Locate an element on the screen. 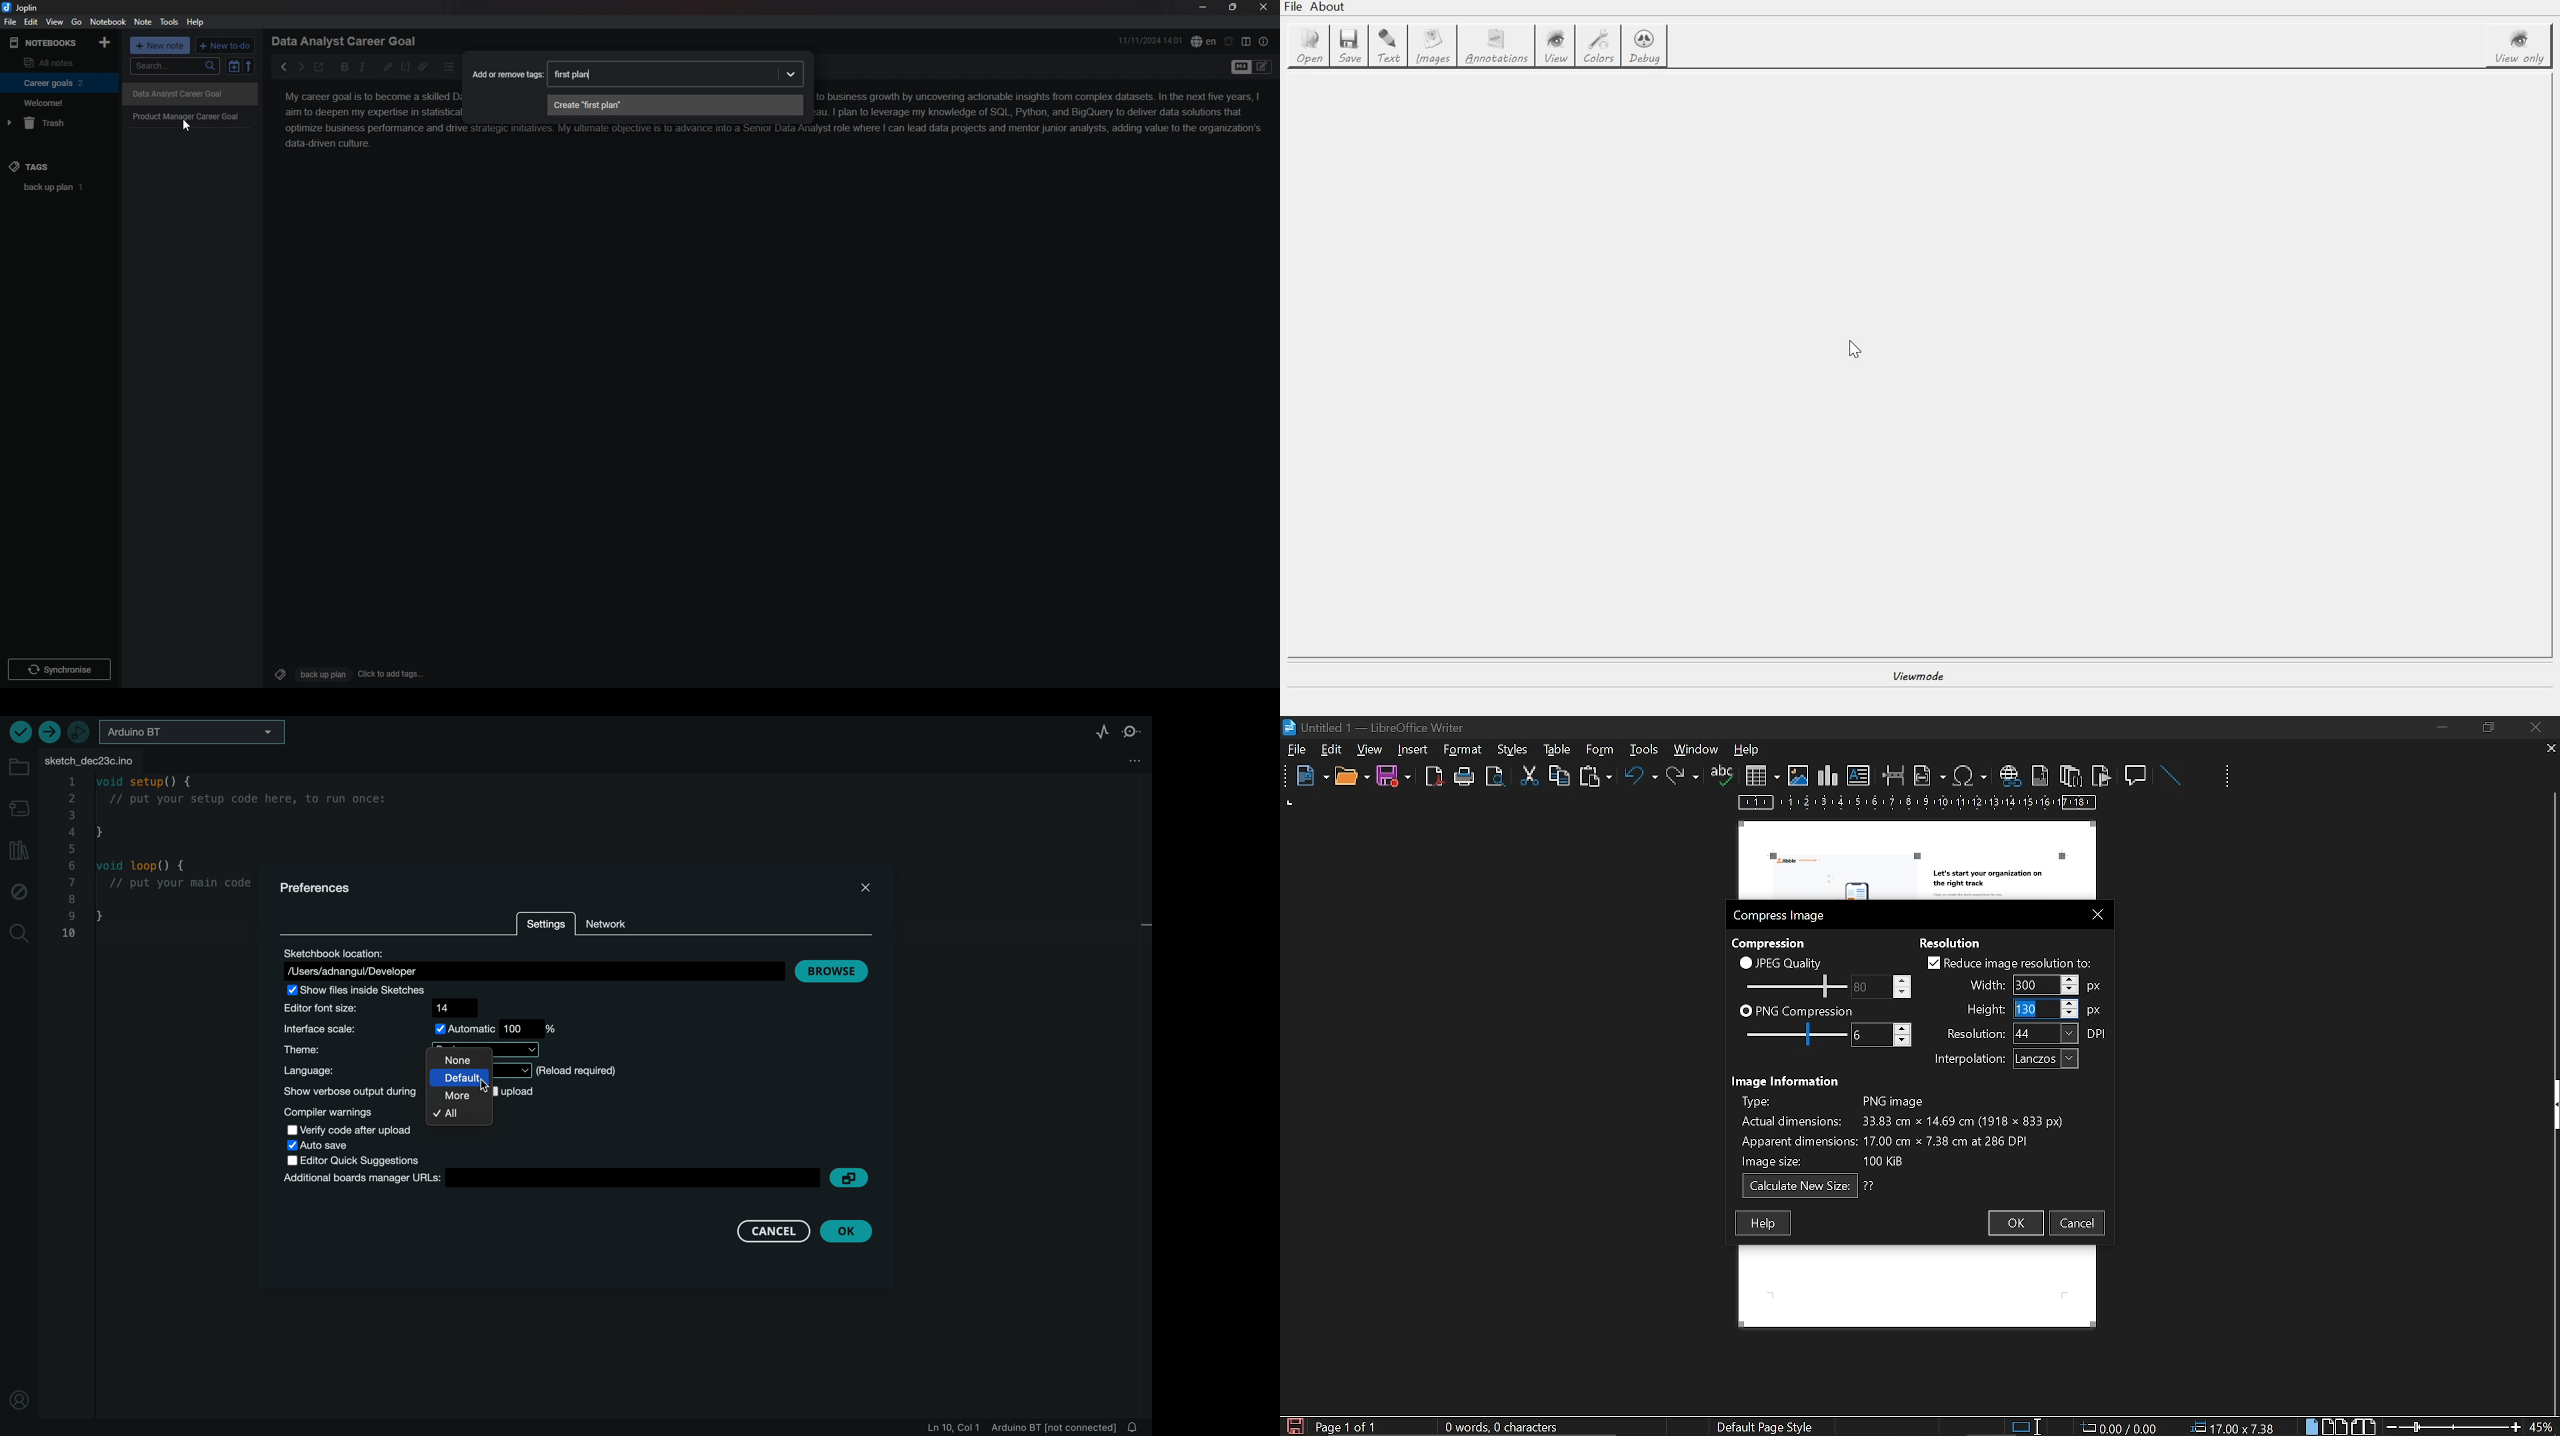 This screenshot has width=2576, height=1456. add notebook is located at coordinates (106, 42).